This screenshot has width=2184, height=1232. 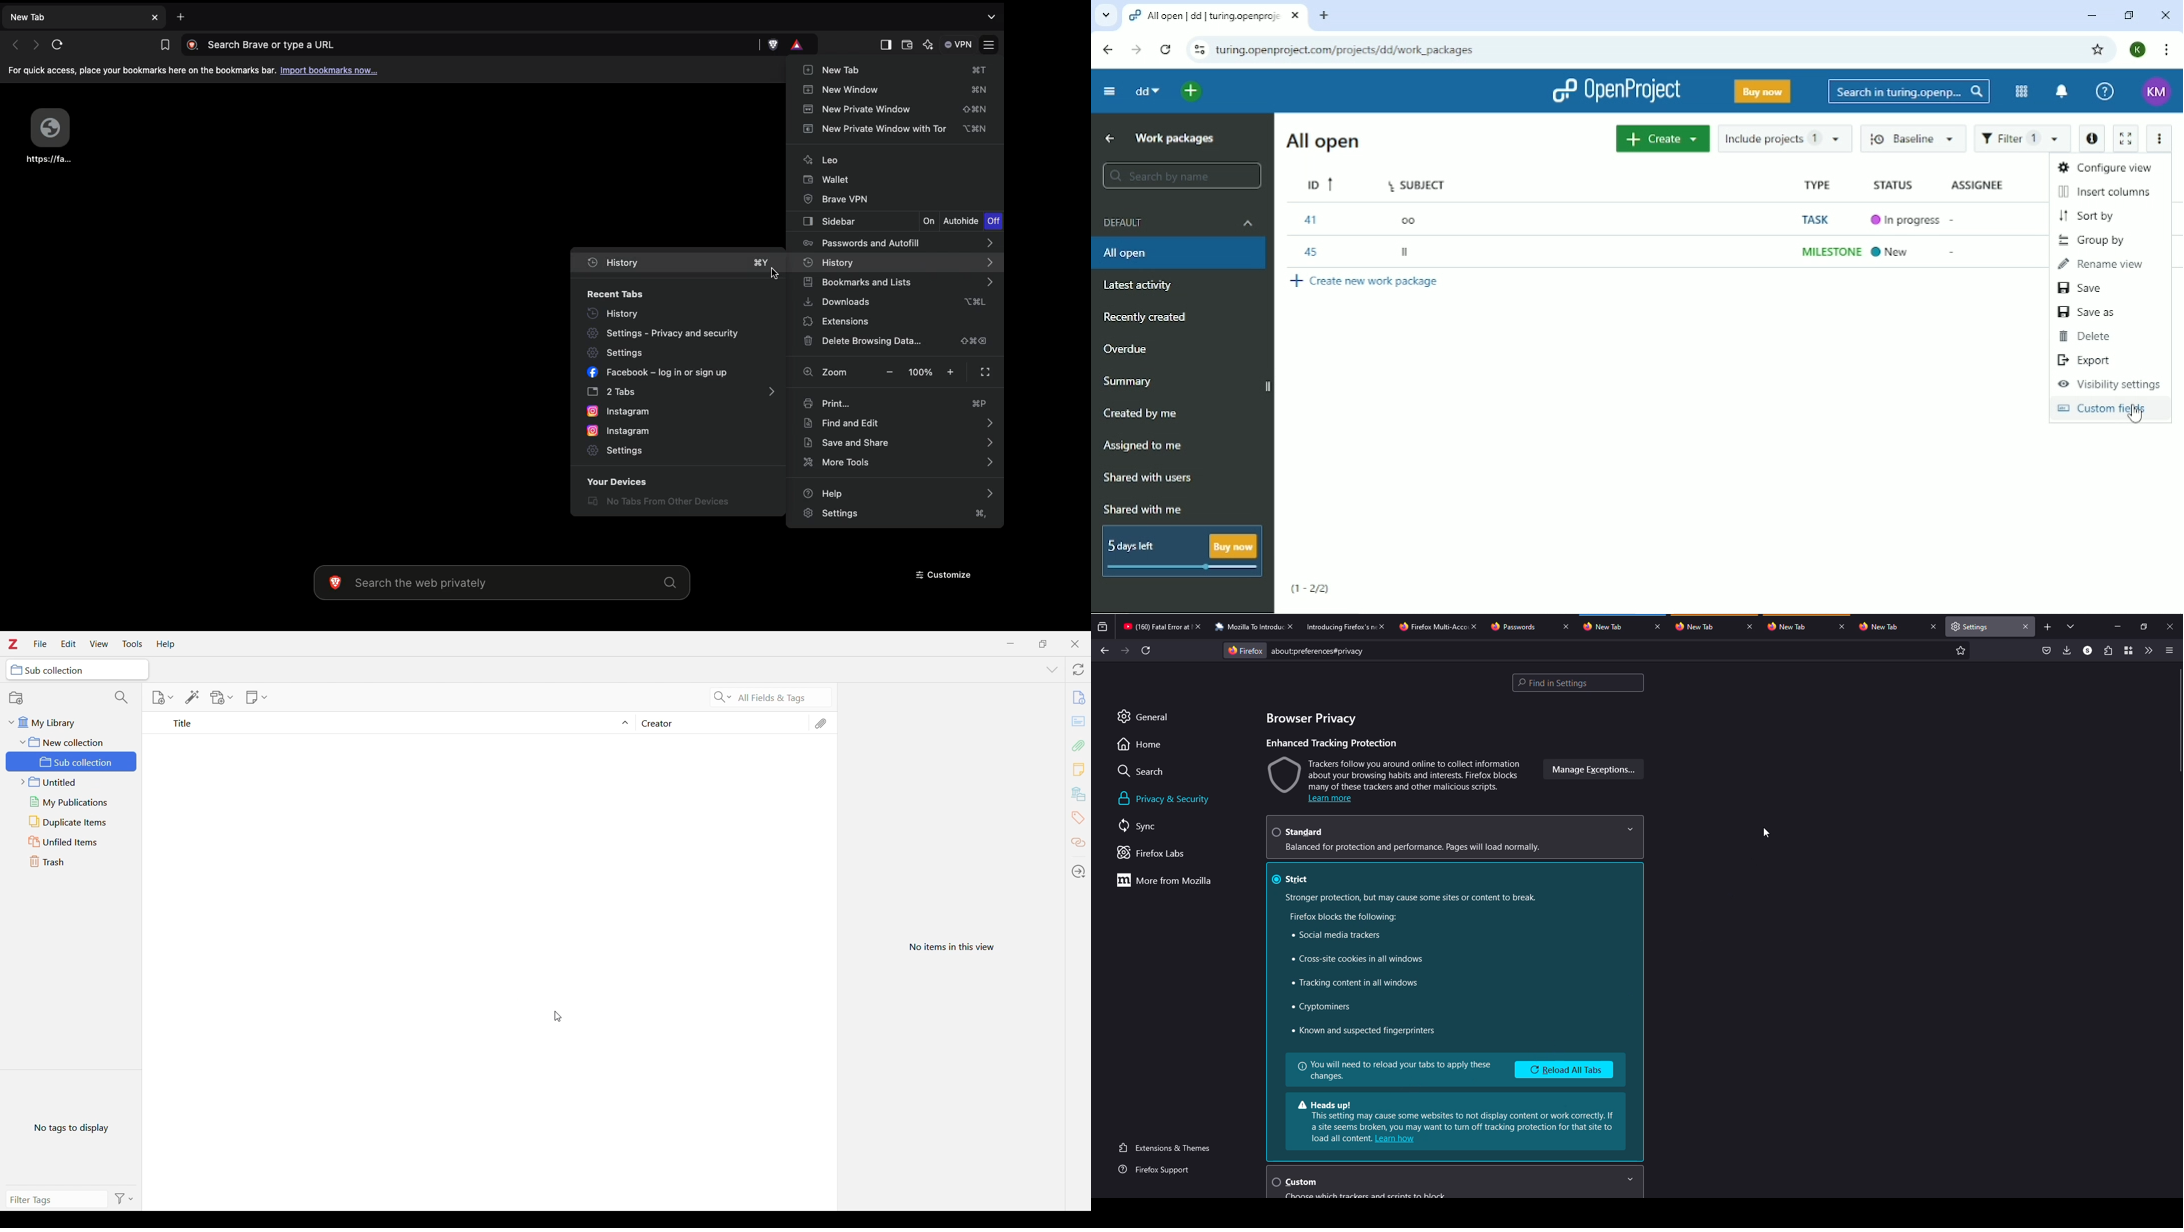 What do you see at coordinates (558, 1017) in the screenshot?
I see `Cursor position unchanged` at bounding box center [558, 1017].